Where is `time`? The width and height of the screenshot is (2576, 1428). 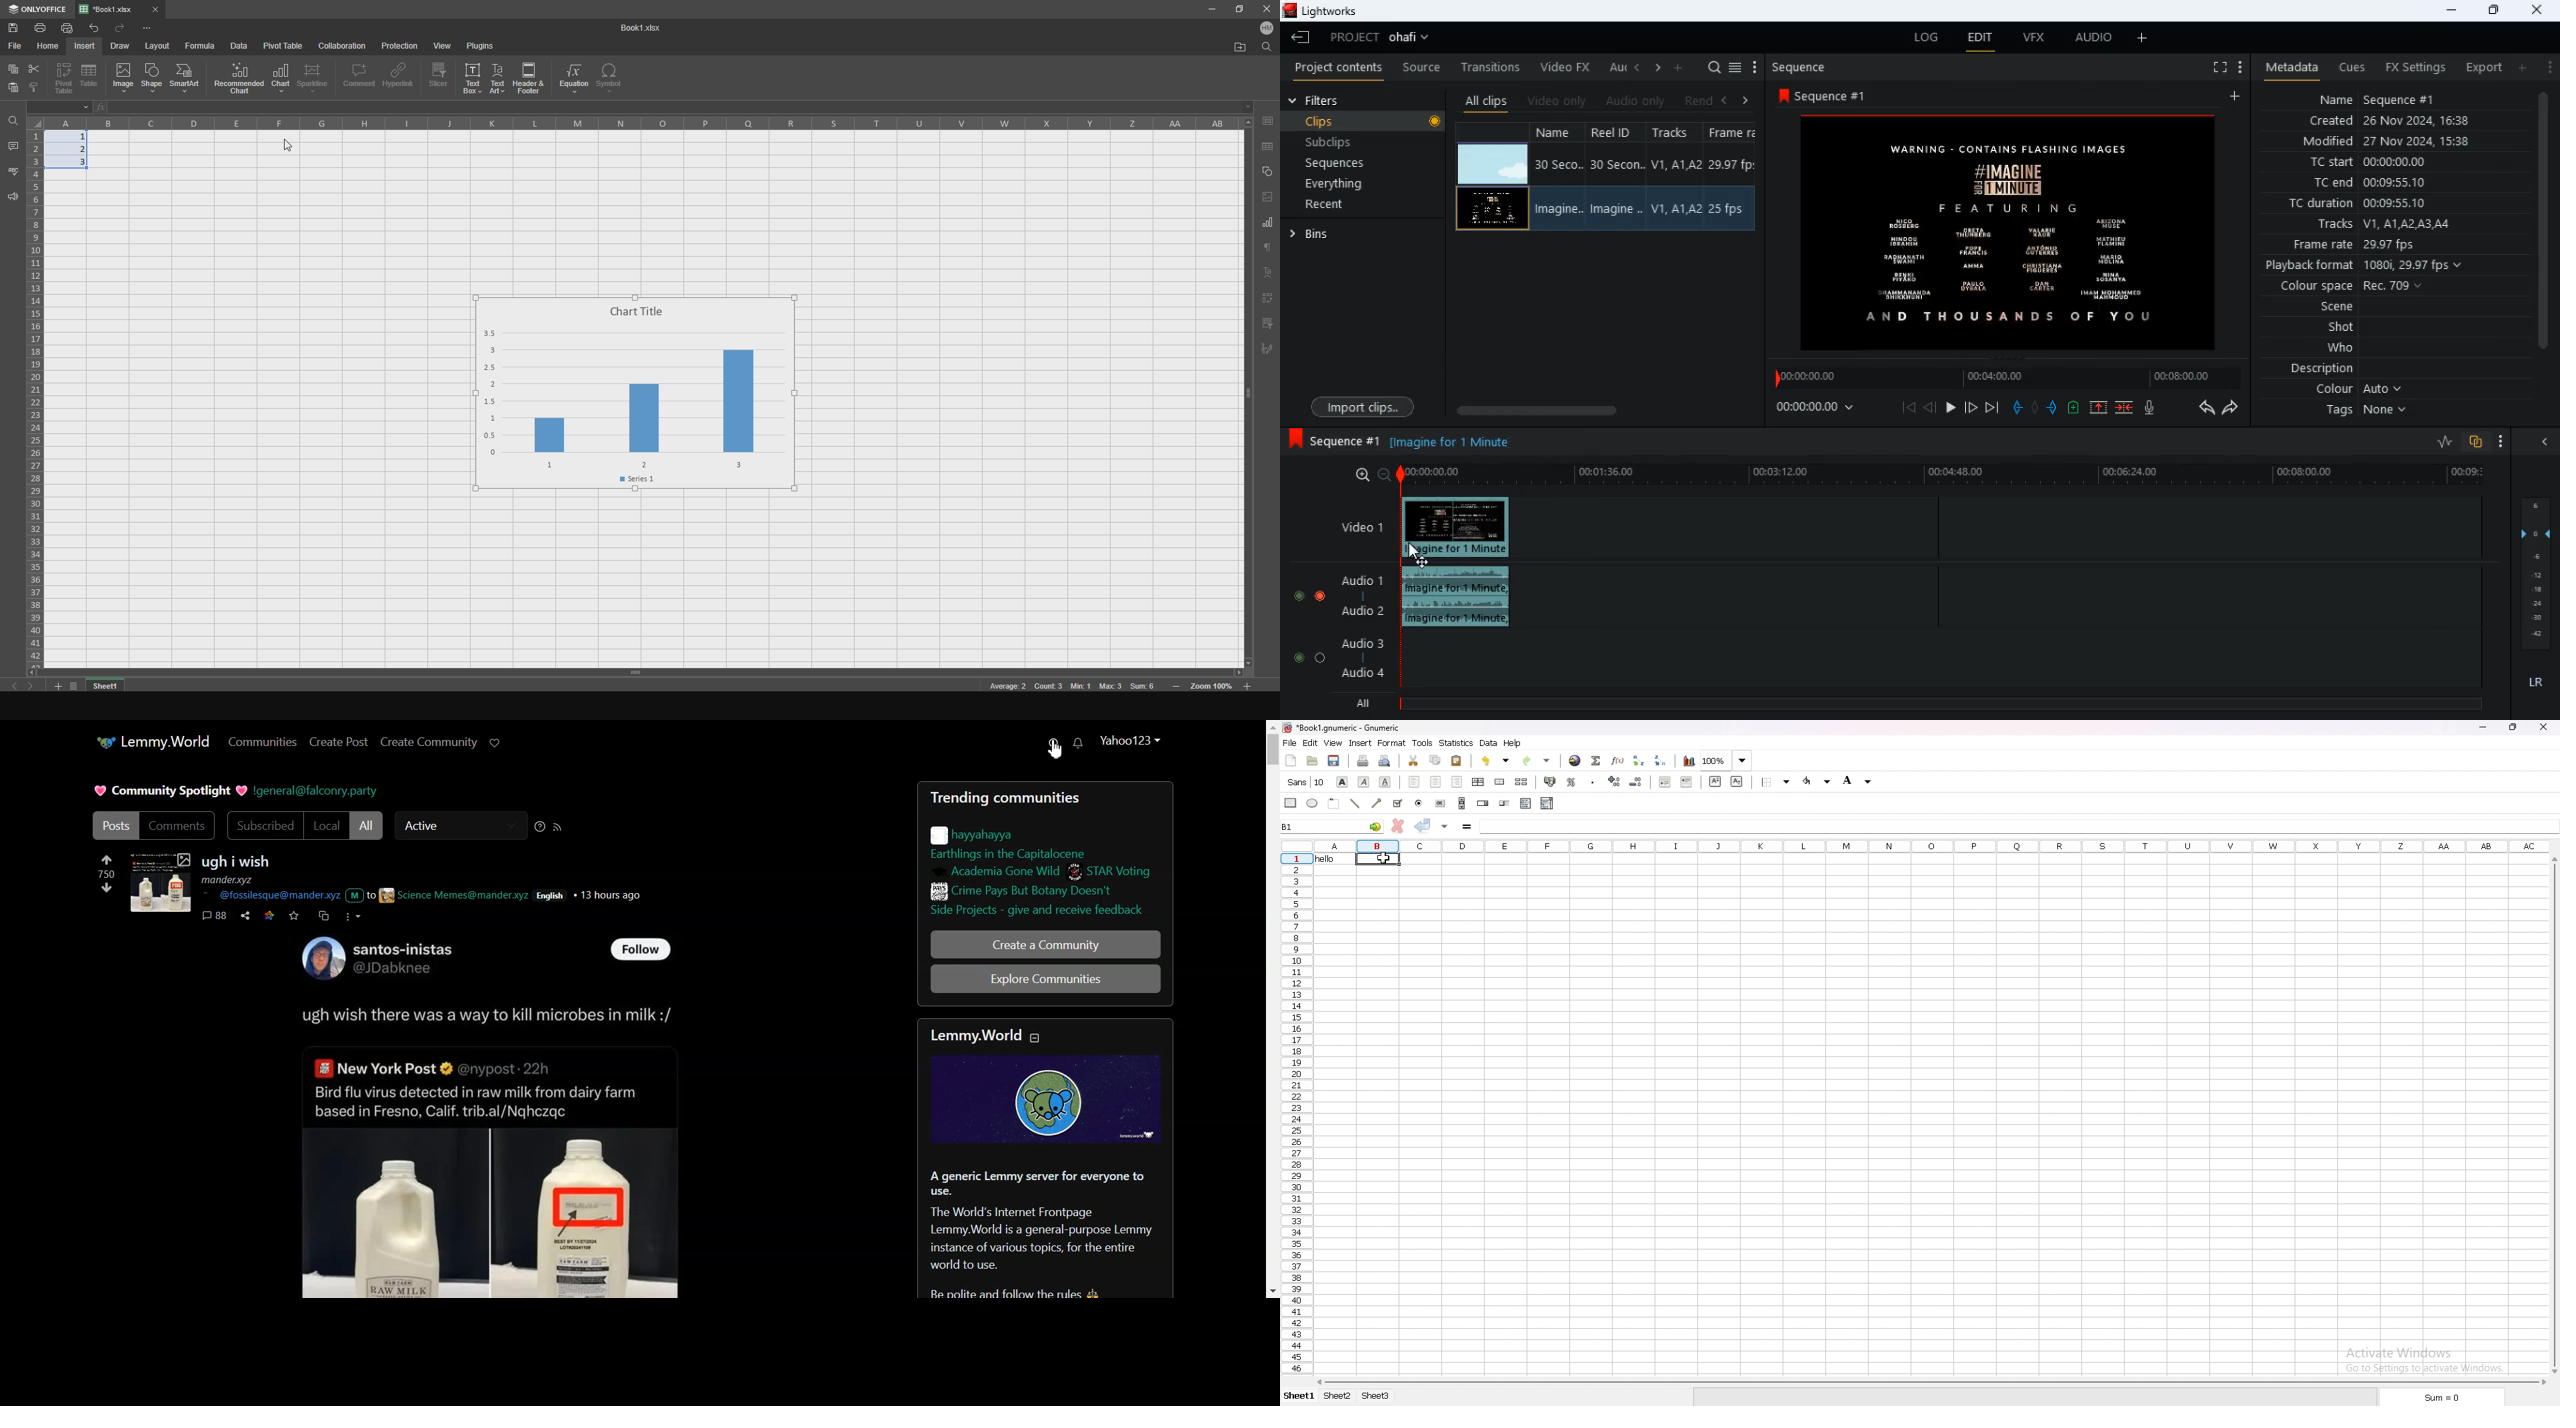 time is located at coordinates (1822, 410).